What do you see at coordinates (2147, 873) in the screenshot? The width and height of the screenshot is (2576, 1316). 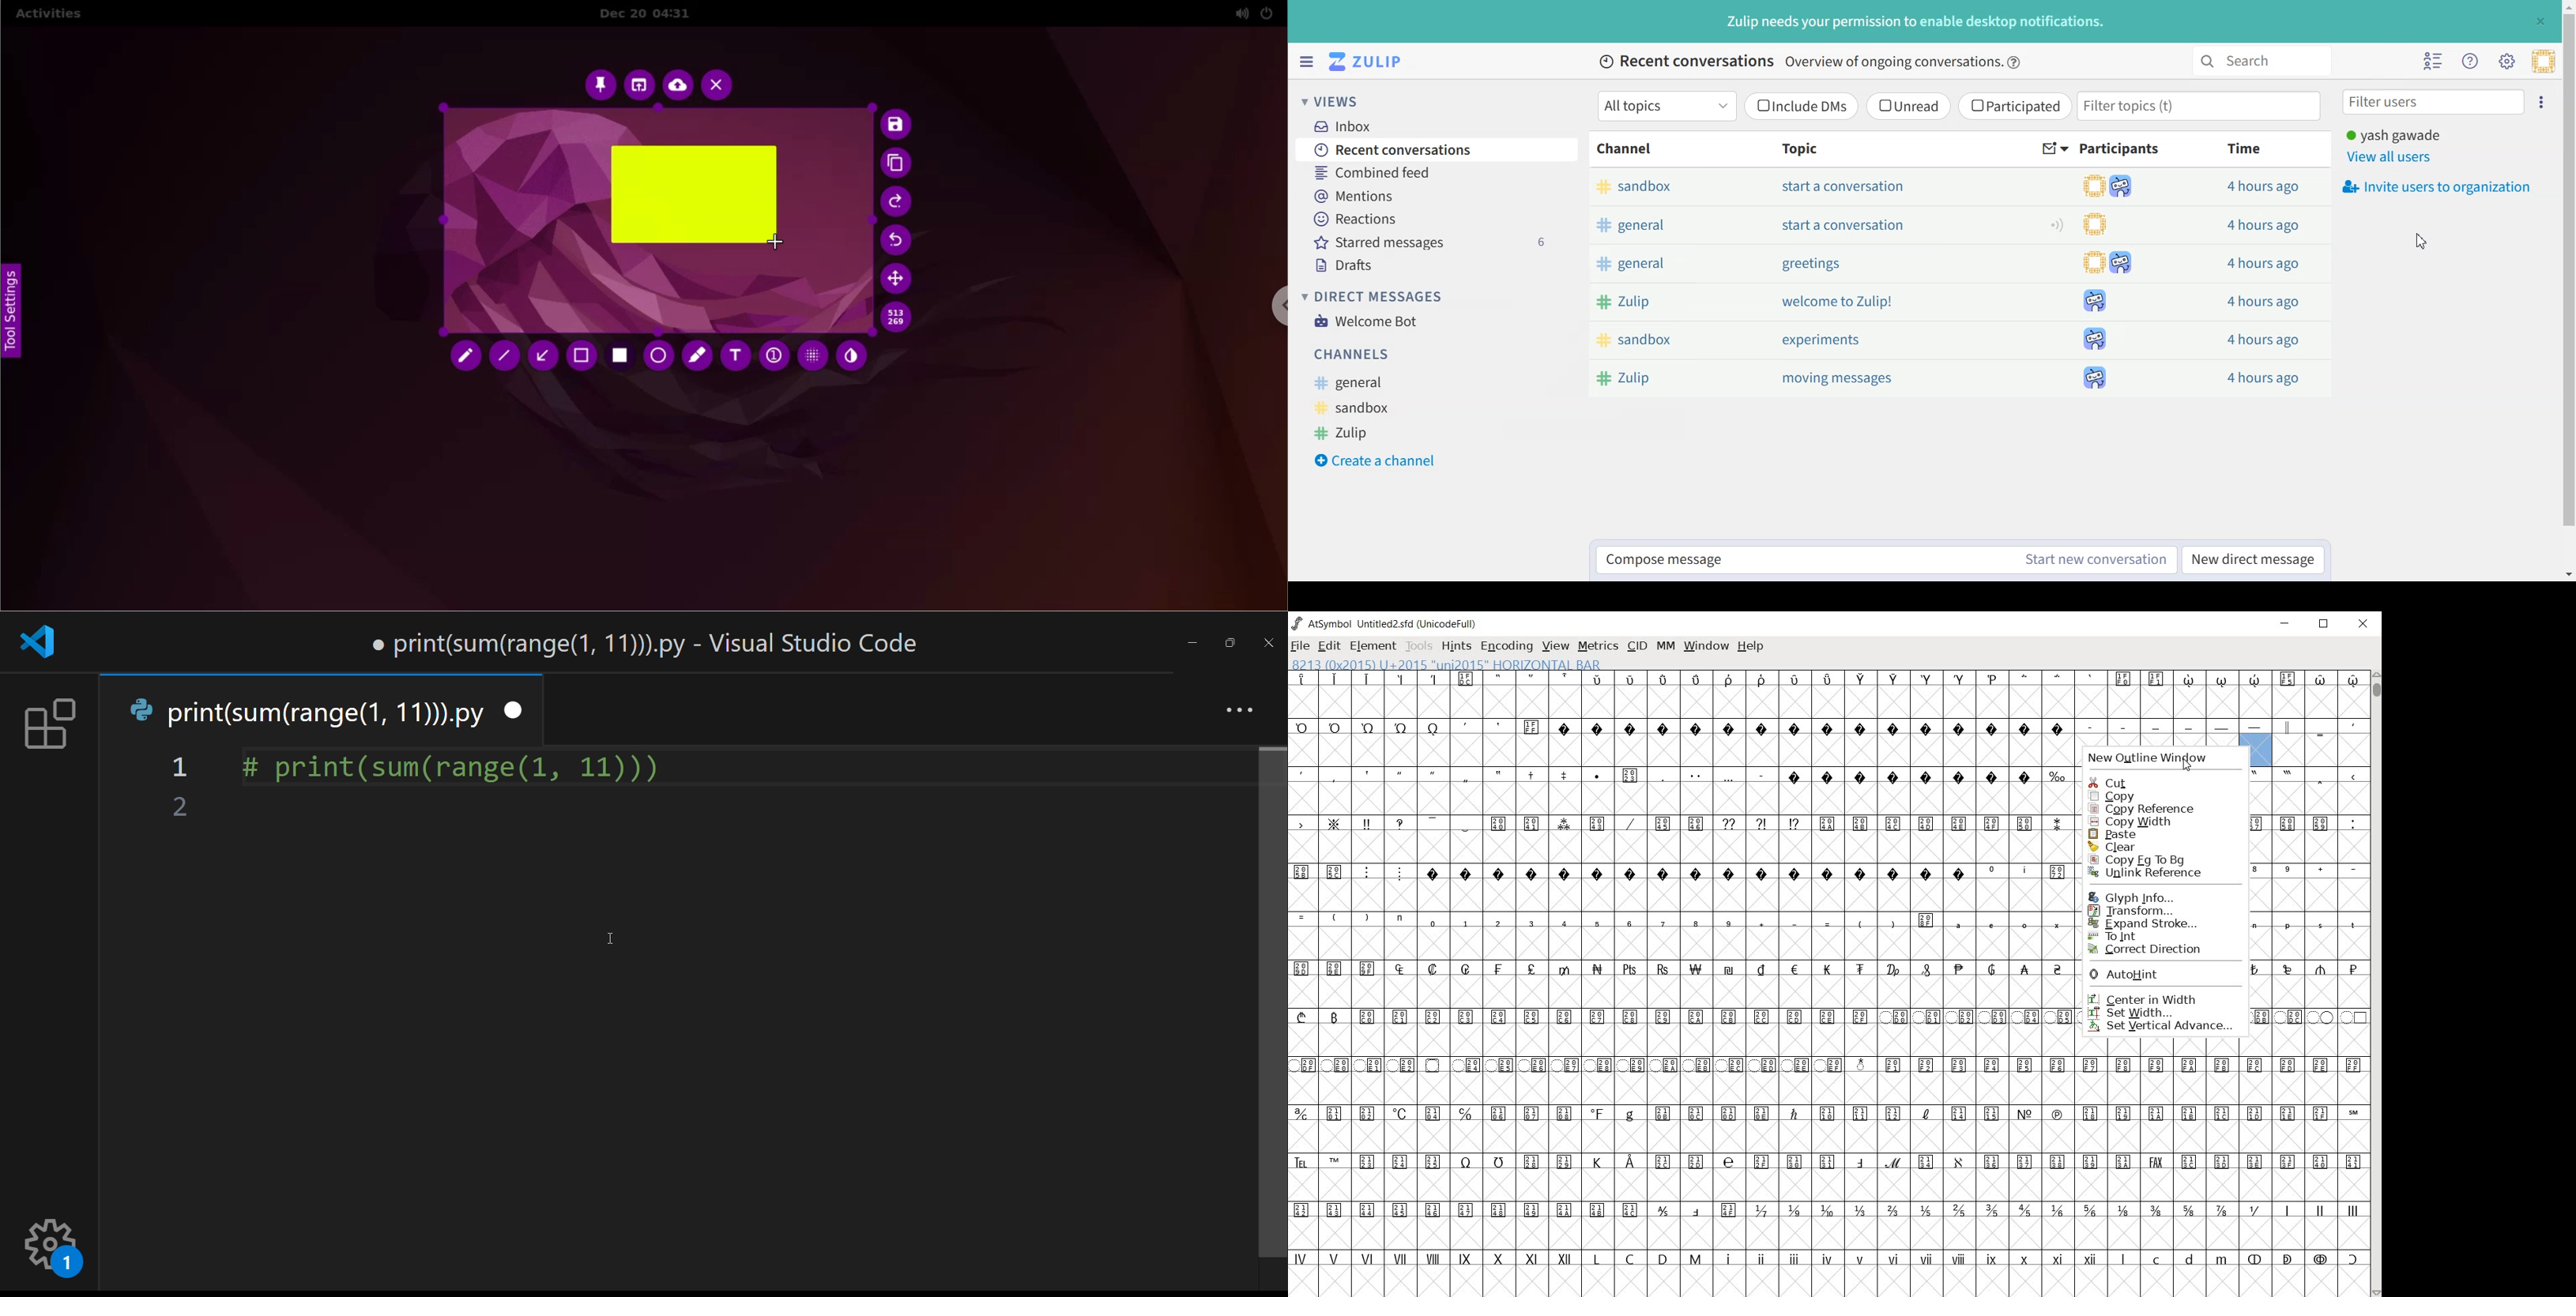 I see `Unlink Reference` at bounding box center [2147, 873].